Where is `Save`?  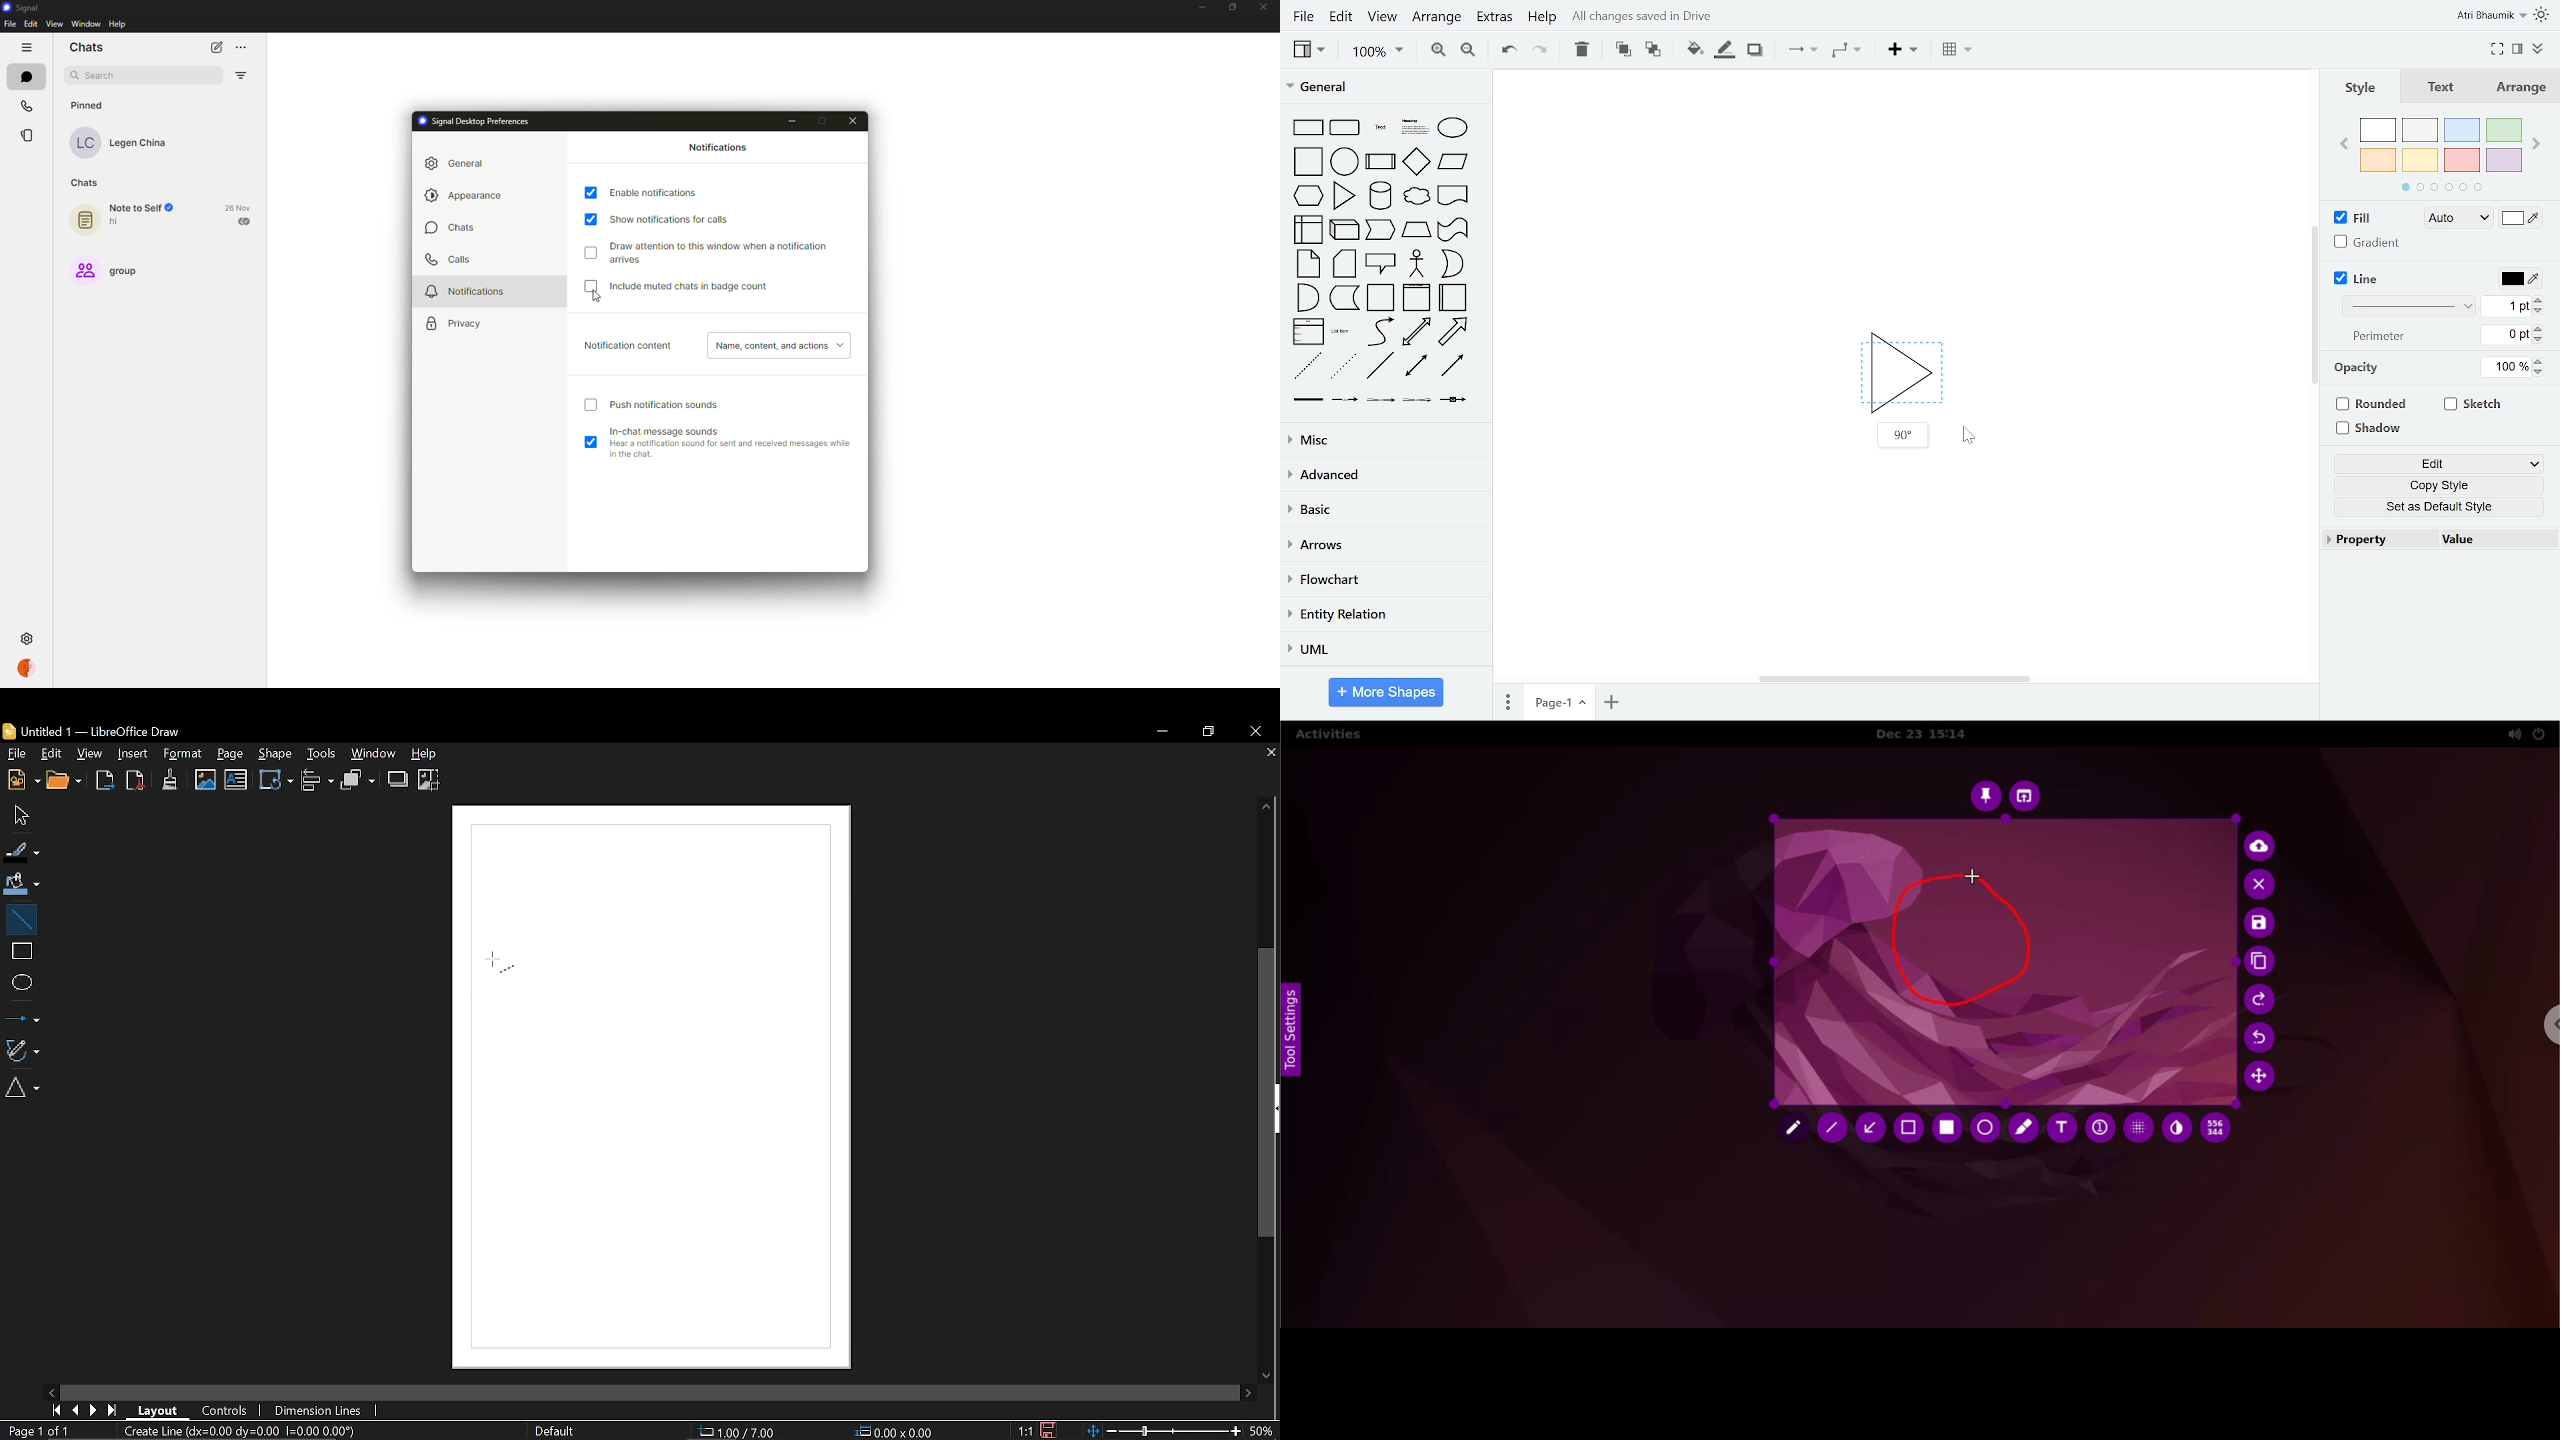 Save is located at coordinates (1048, 1431).